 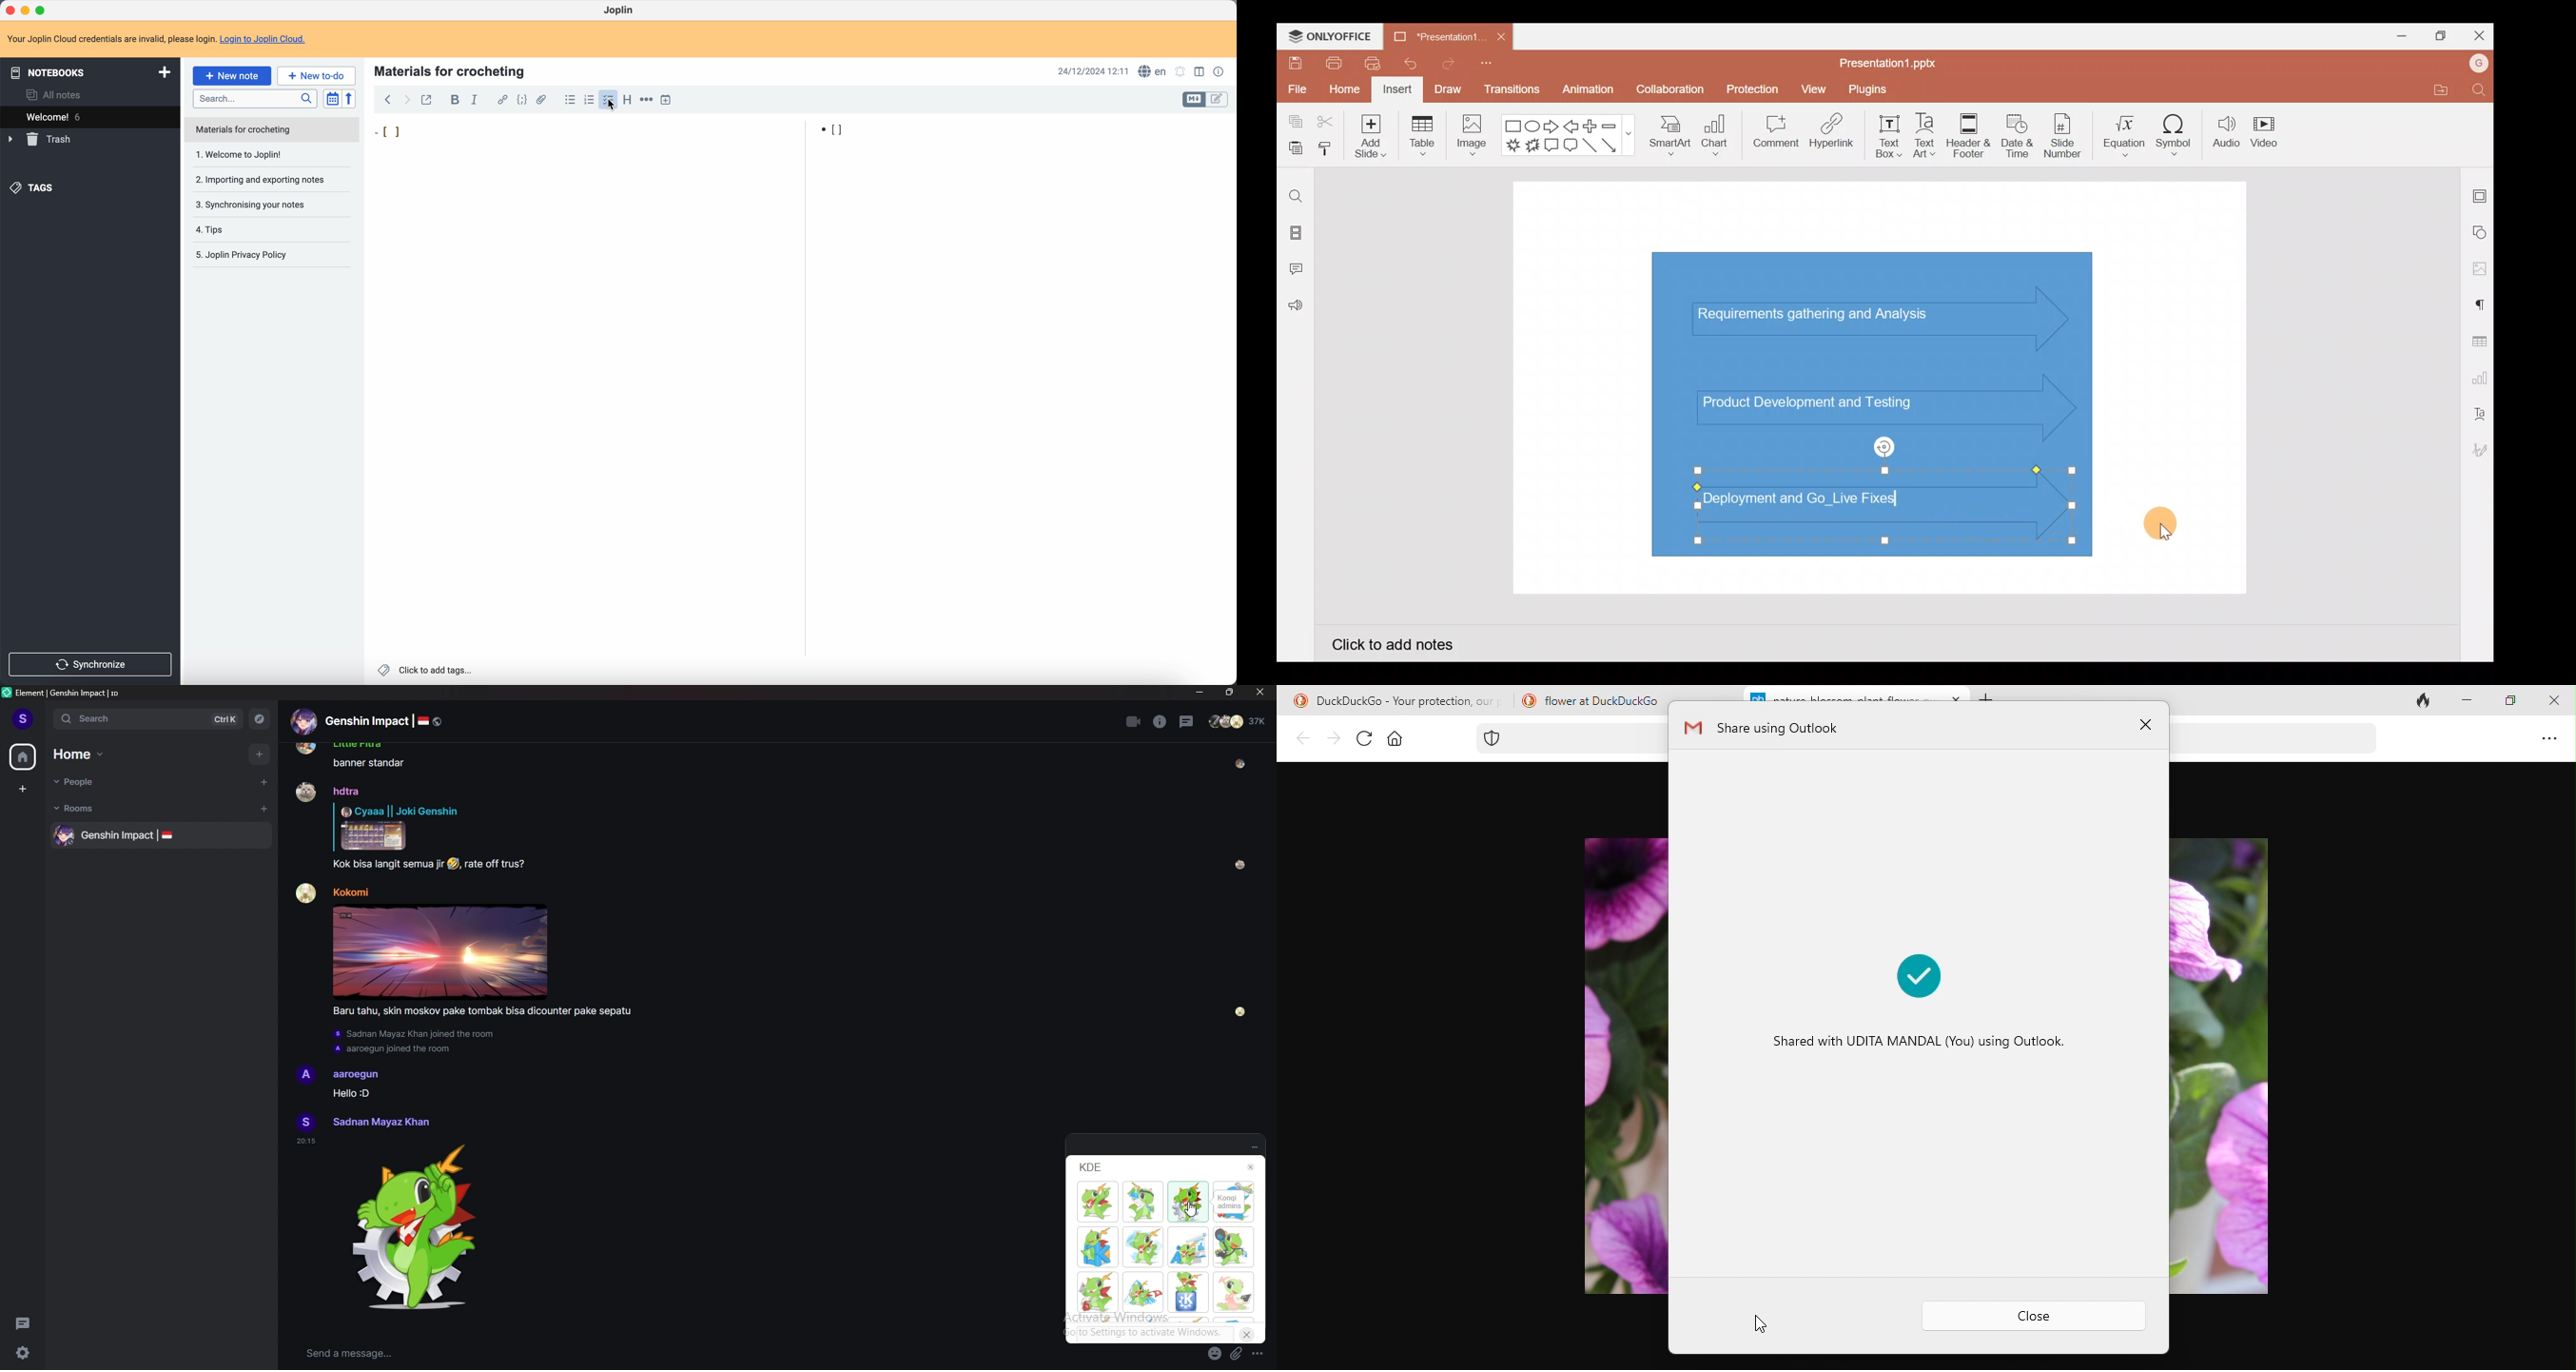 I want to click on SmartArt, so click(x=1669, y=133).